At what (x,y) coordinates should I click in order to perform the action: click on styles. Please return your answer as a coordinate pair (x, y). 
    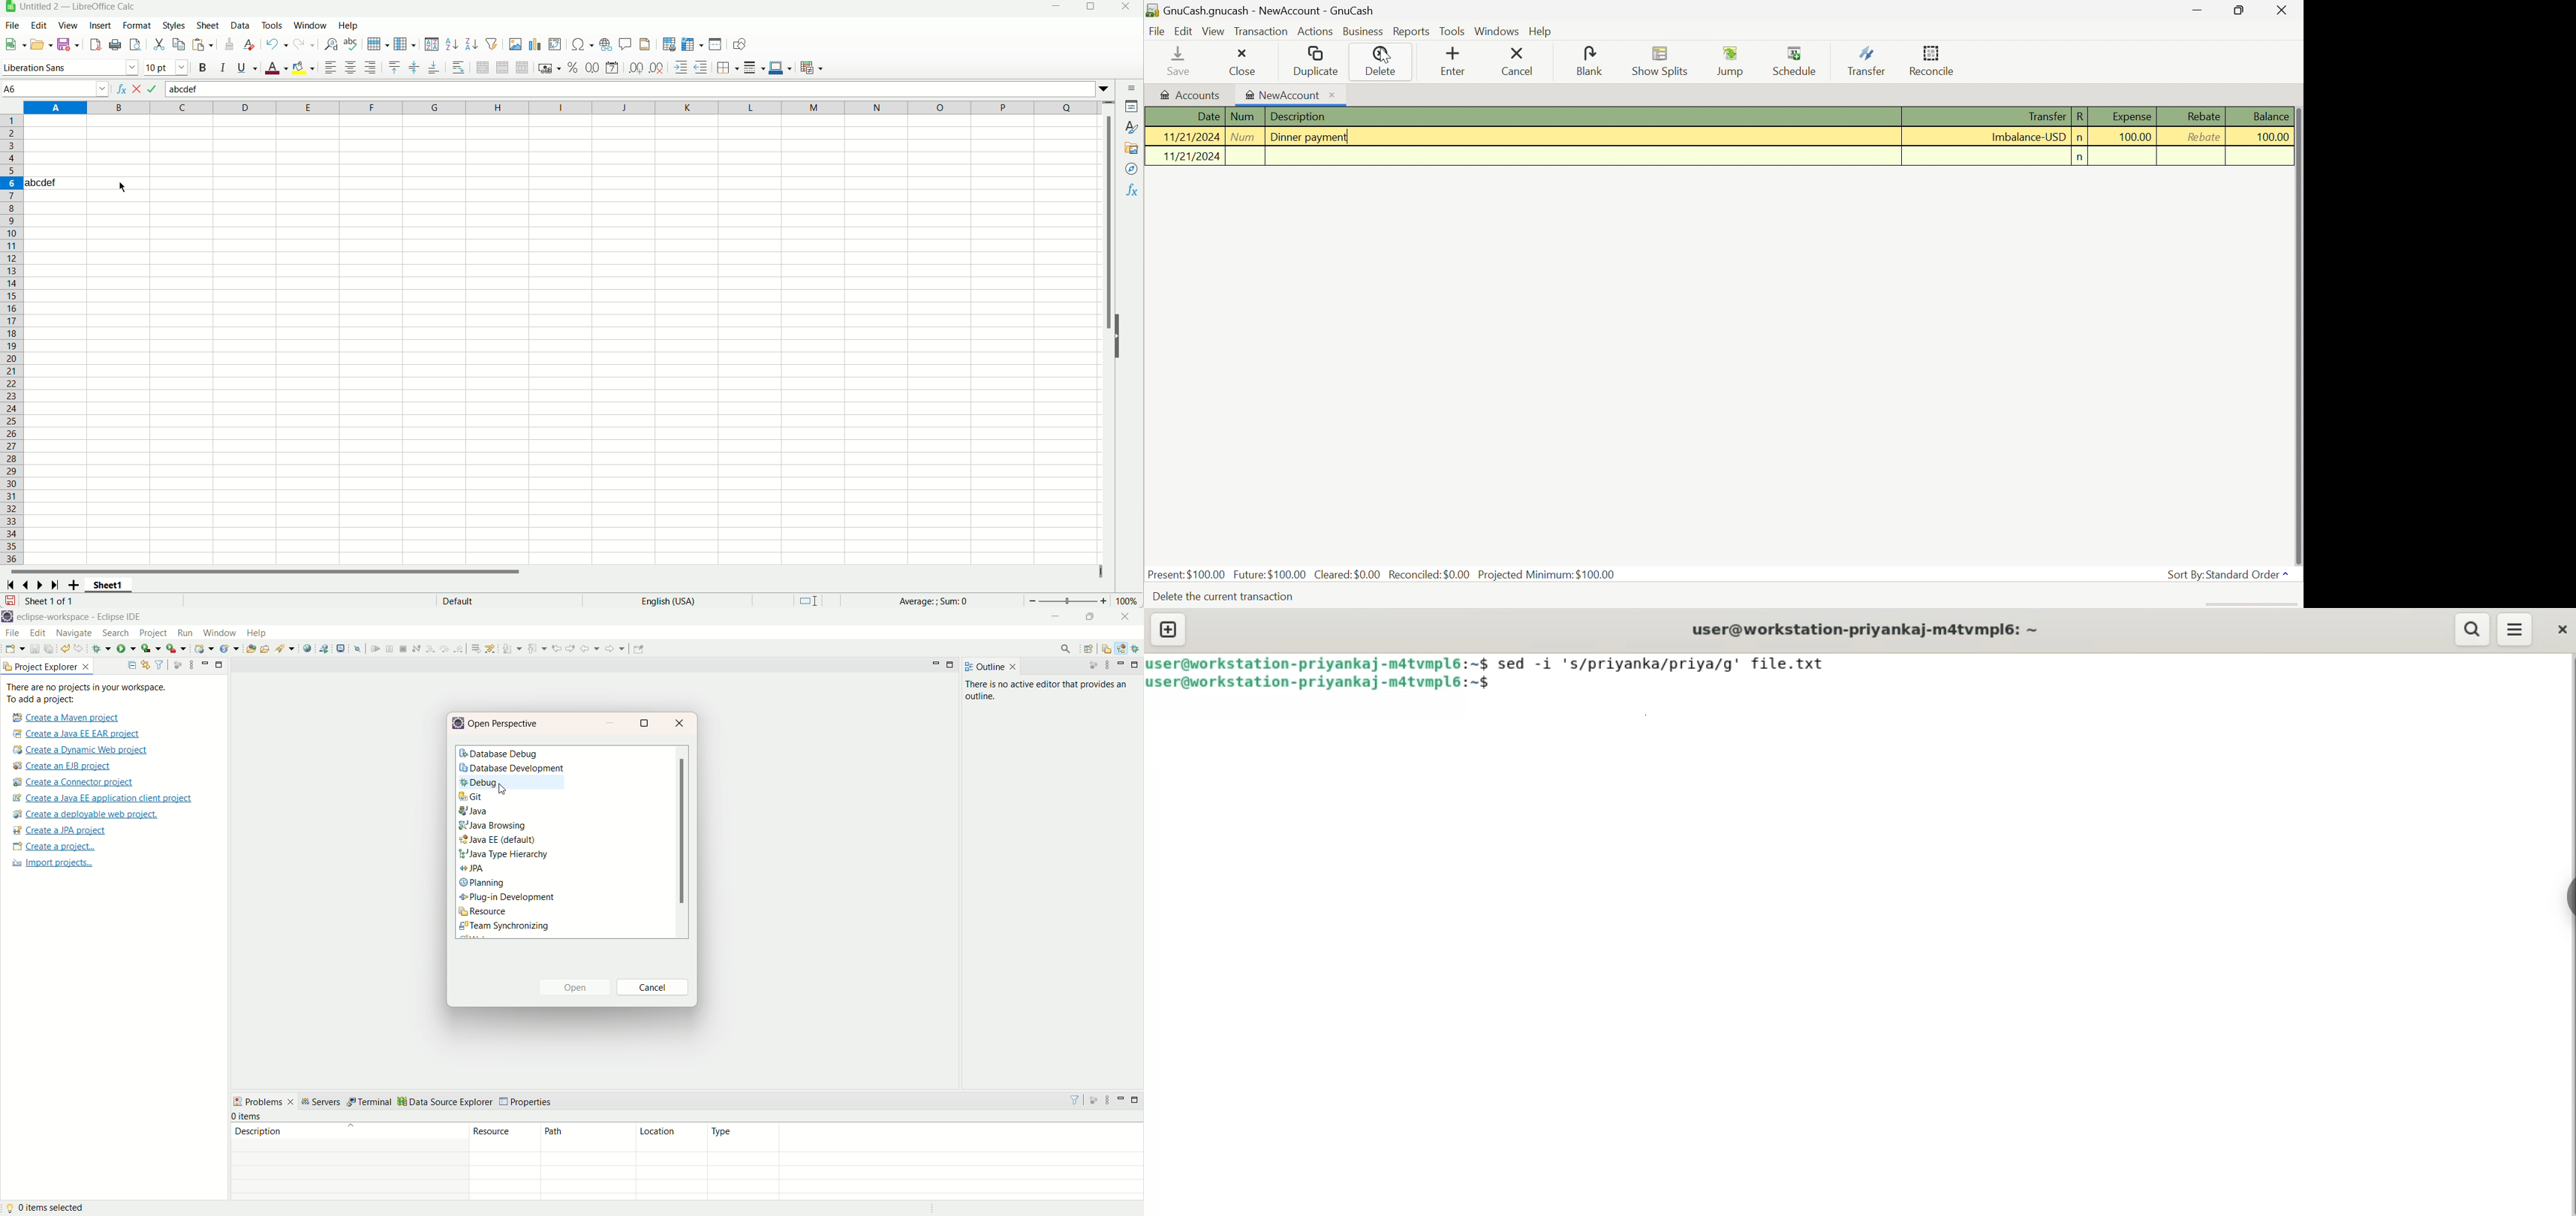
    Looking at the image, I should click on (173, 25).